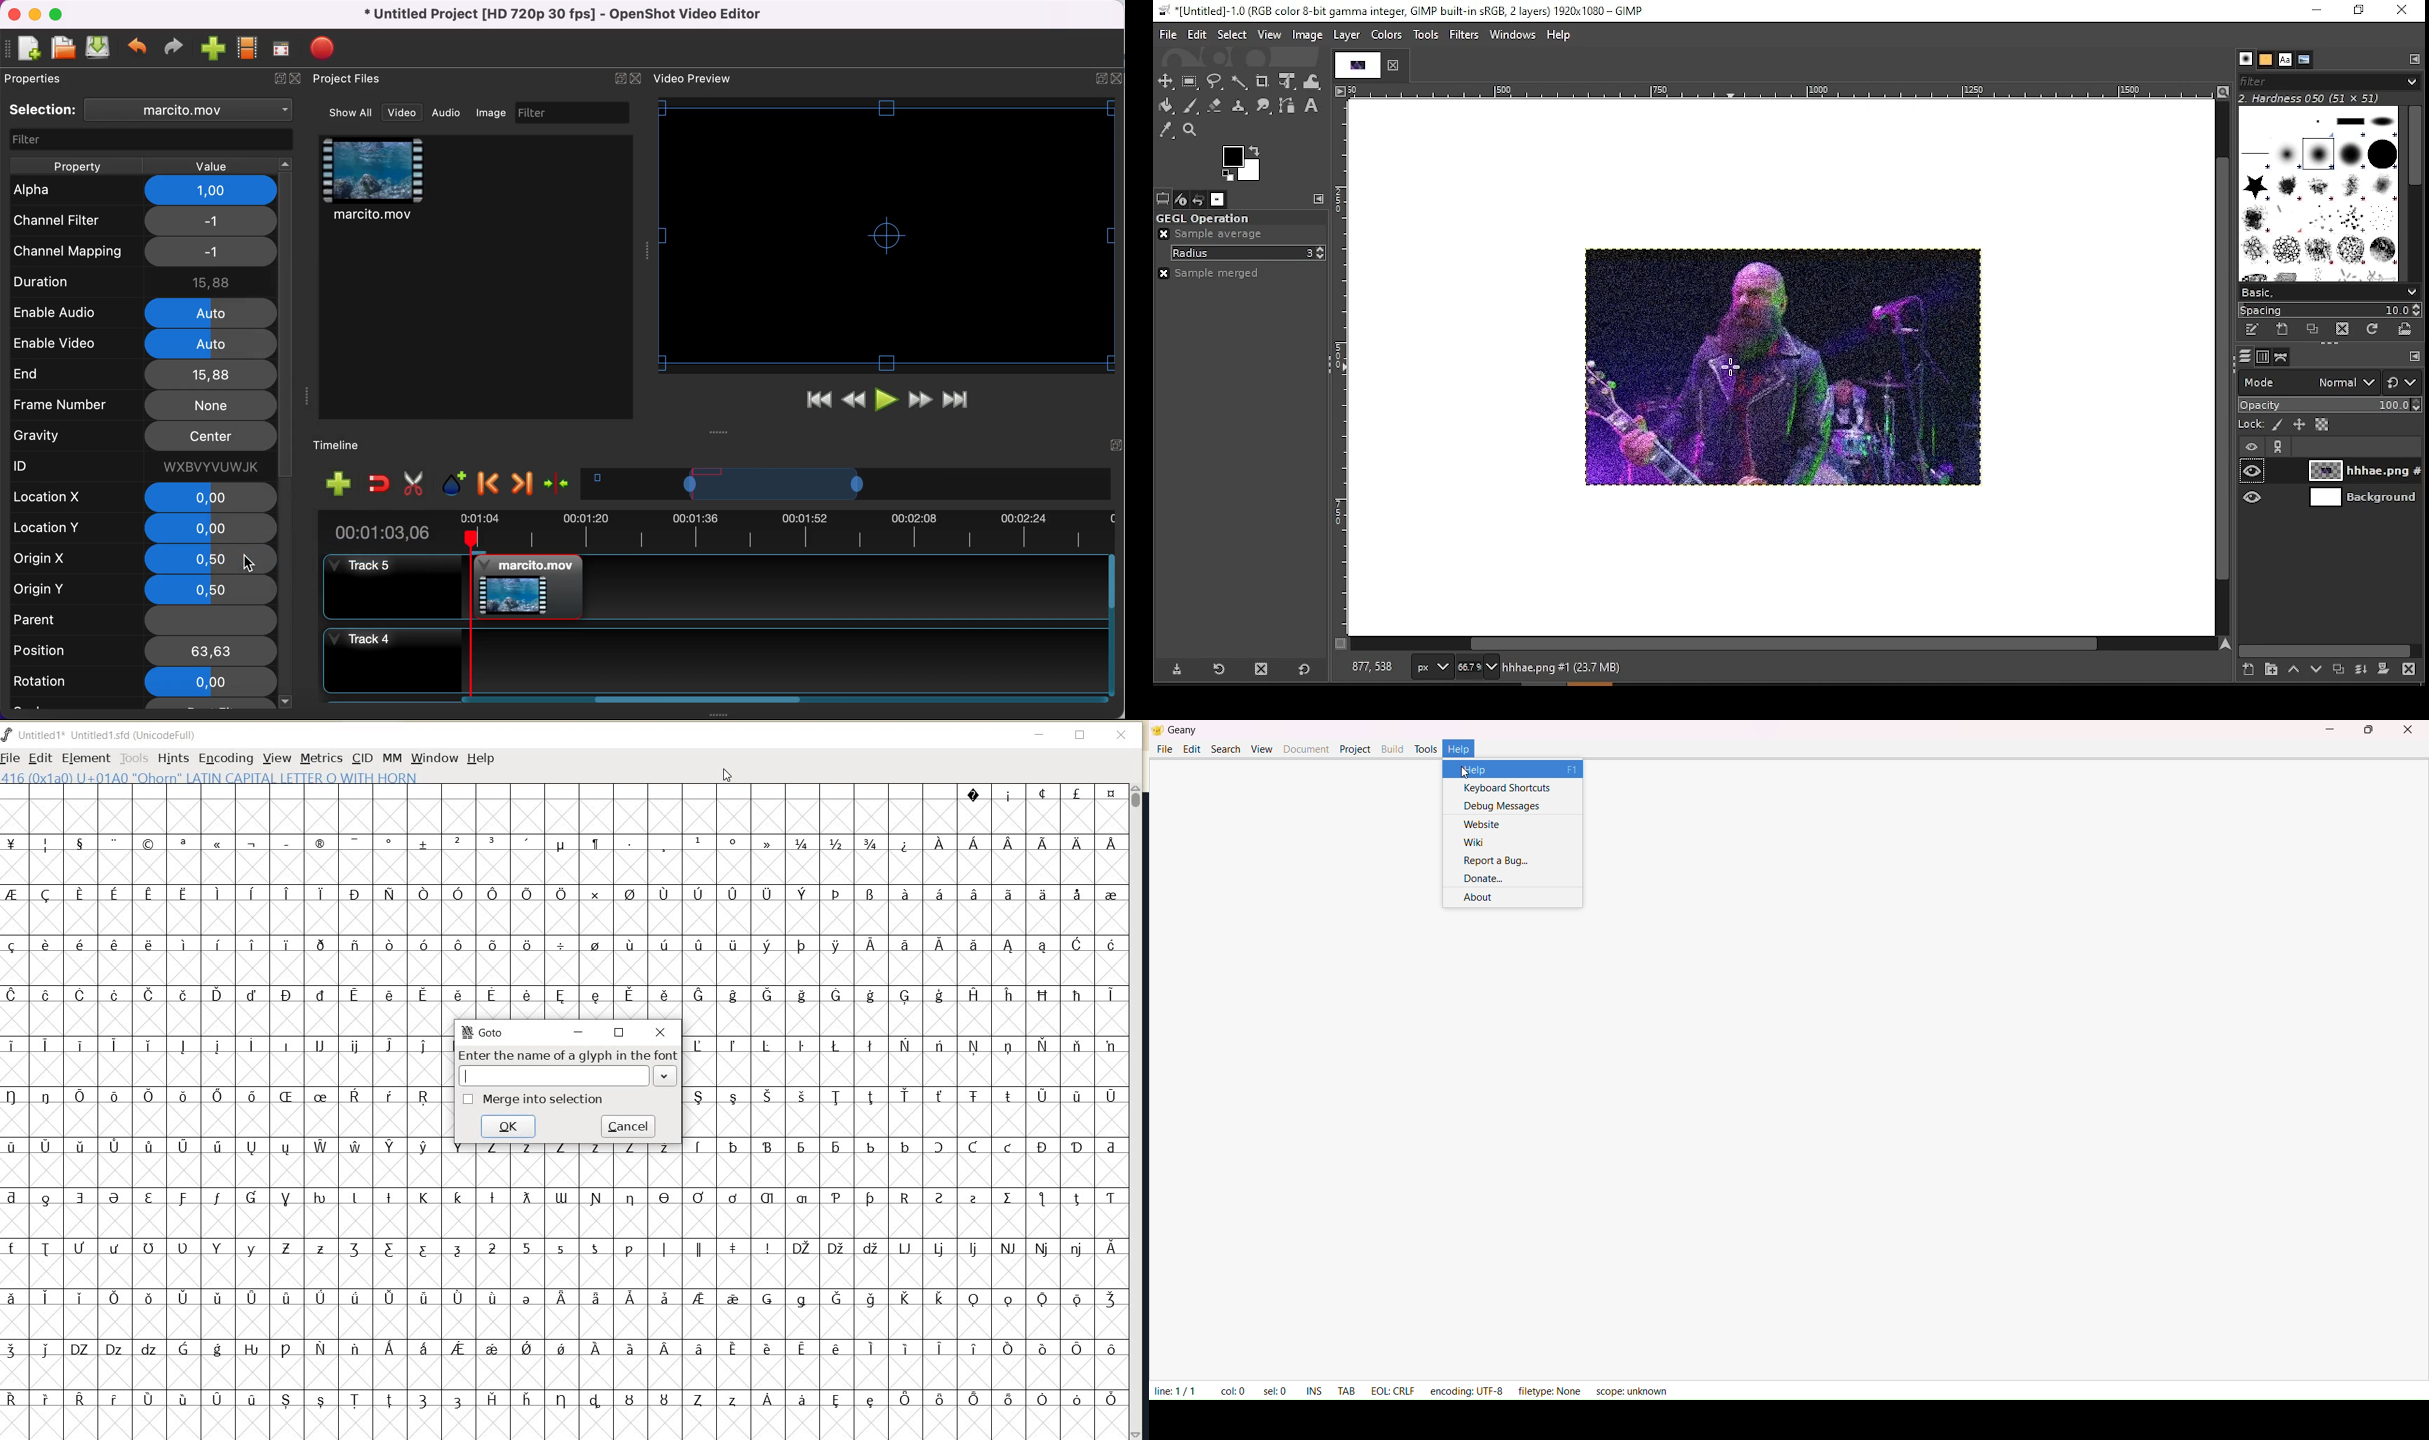  I want to click on track 5, so click(714, 588).